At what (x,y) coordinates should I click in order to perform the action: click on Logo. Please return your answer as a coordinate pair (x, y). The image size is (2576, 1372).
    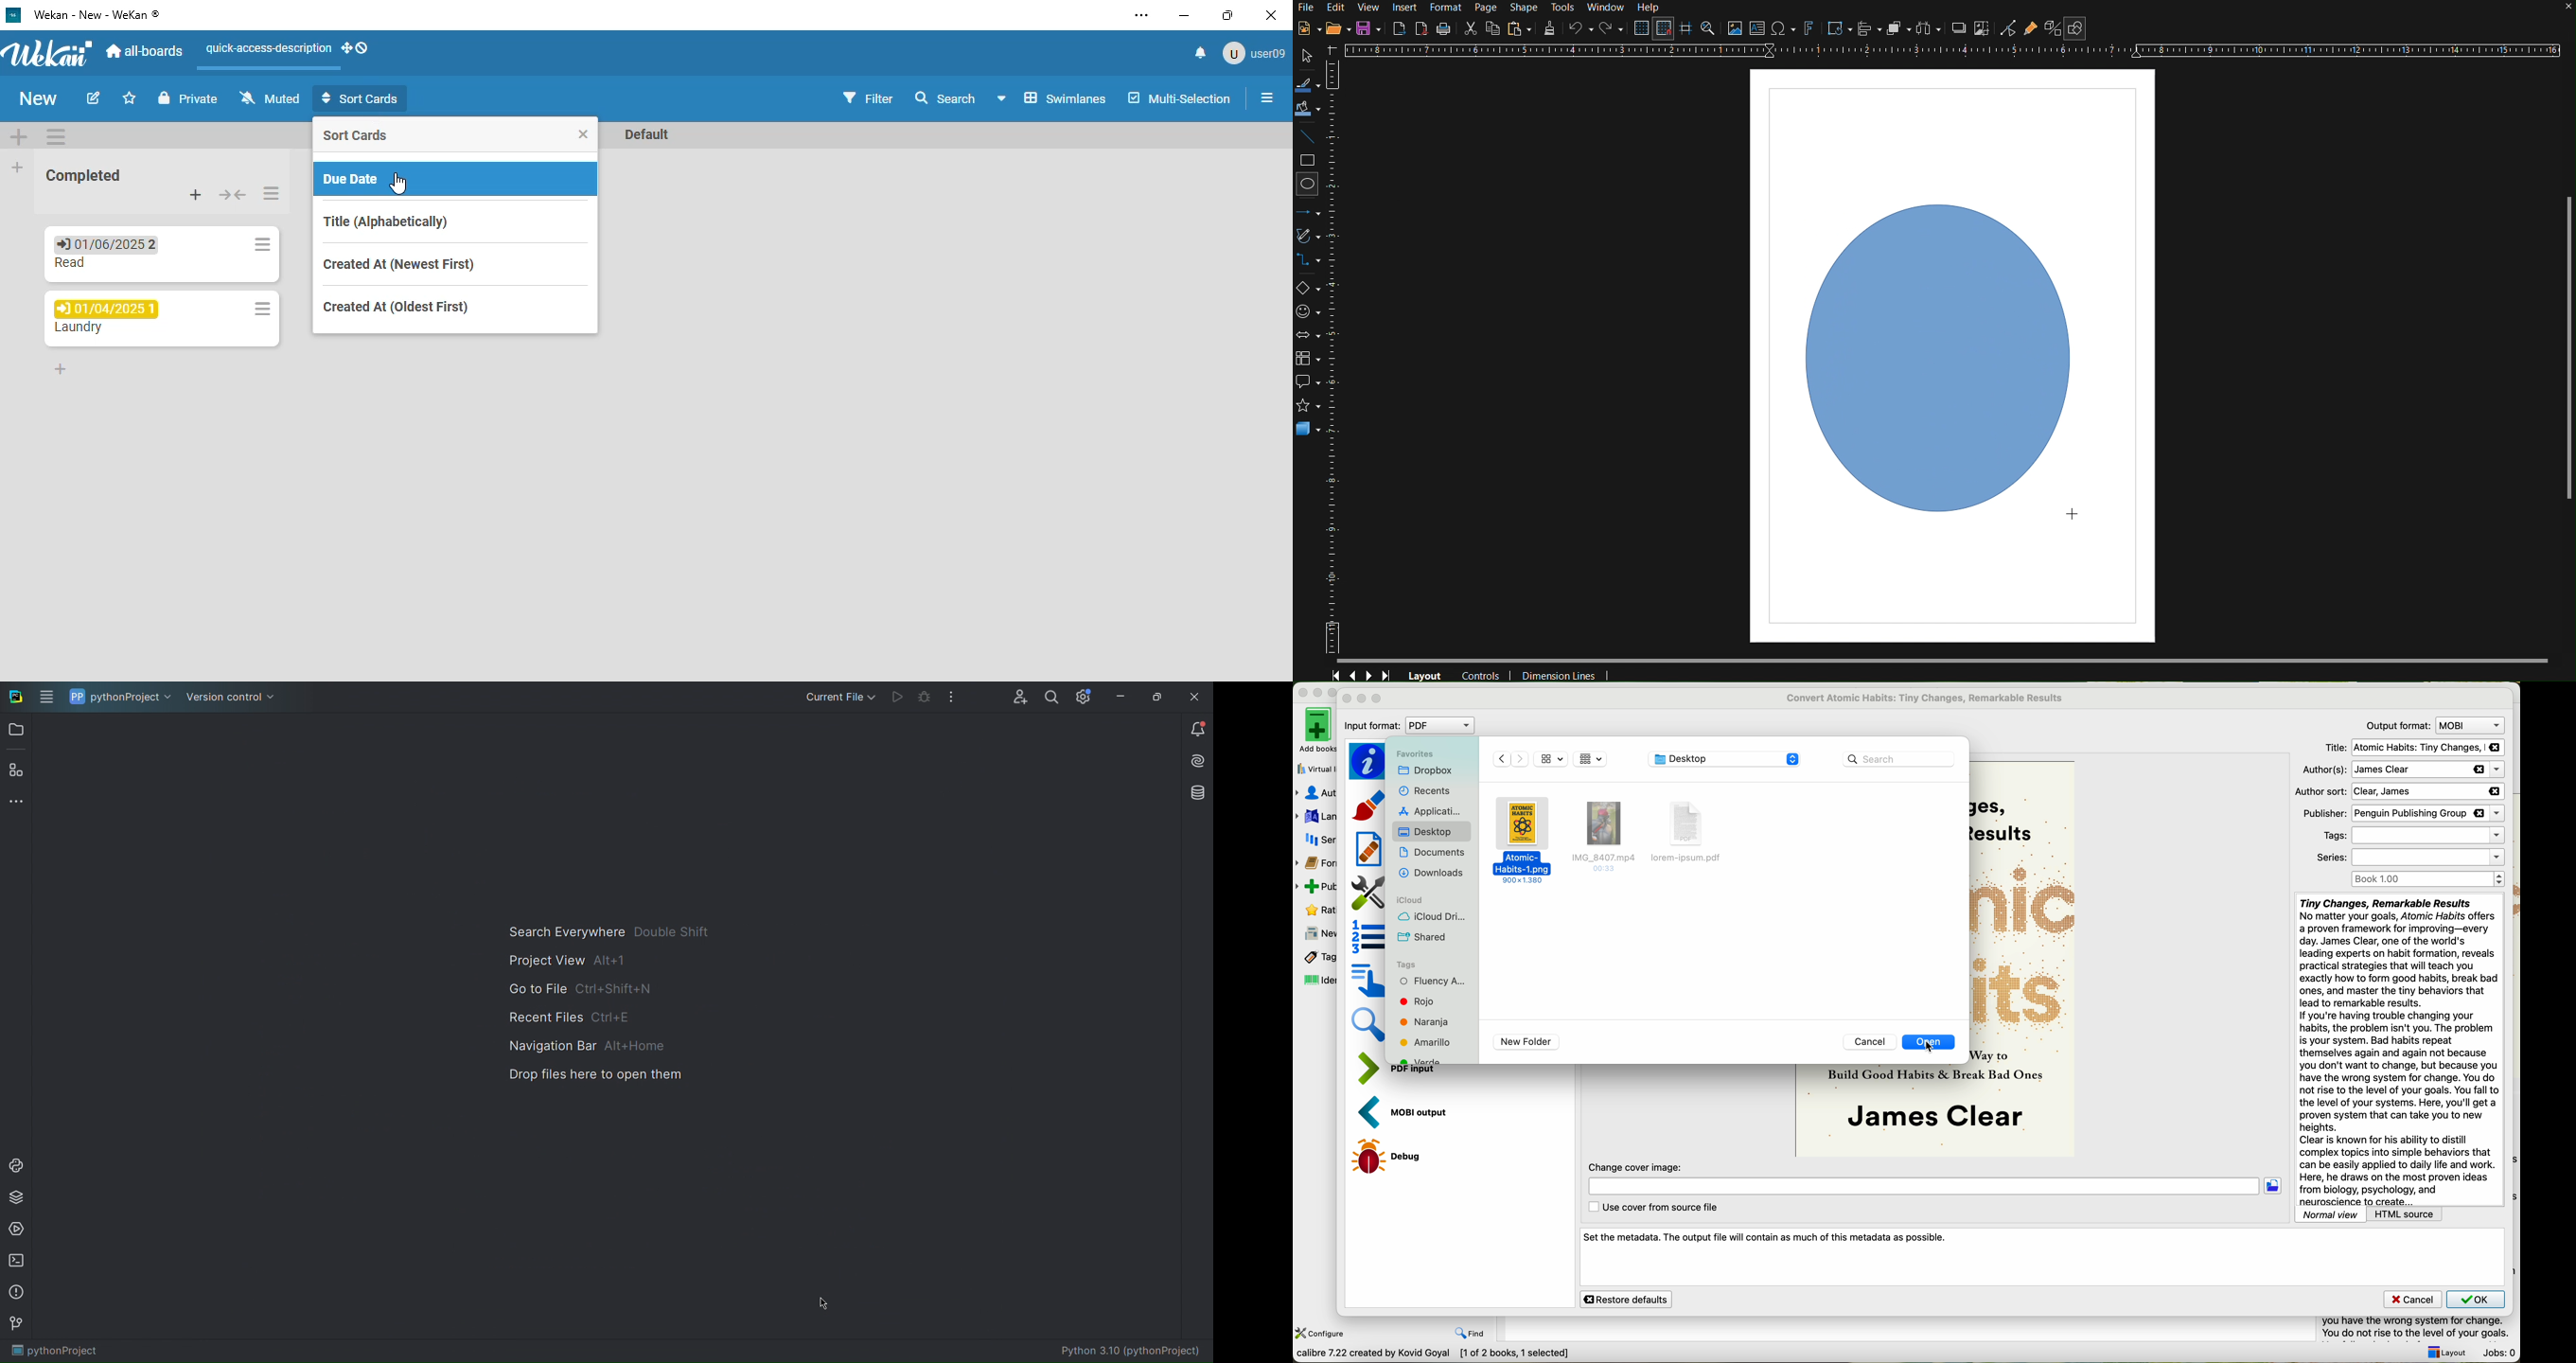
    Looking at the image, I should click on (14, 697).